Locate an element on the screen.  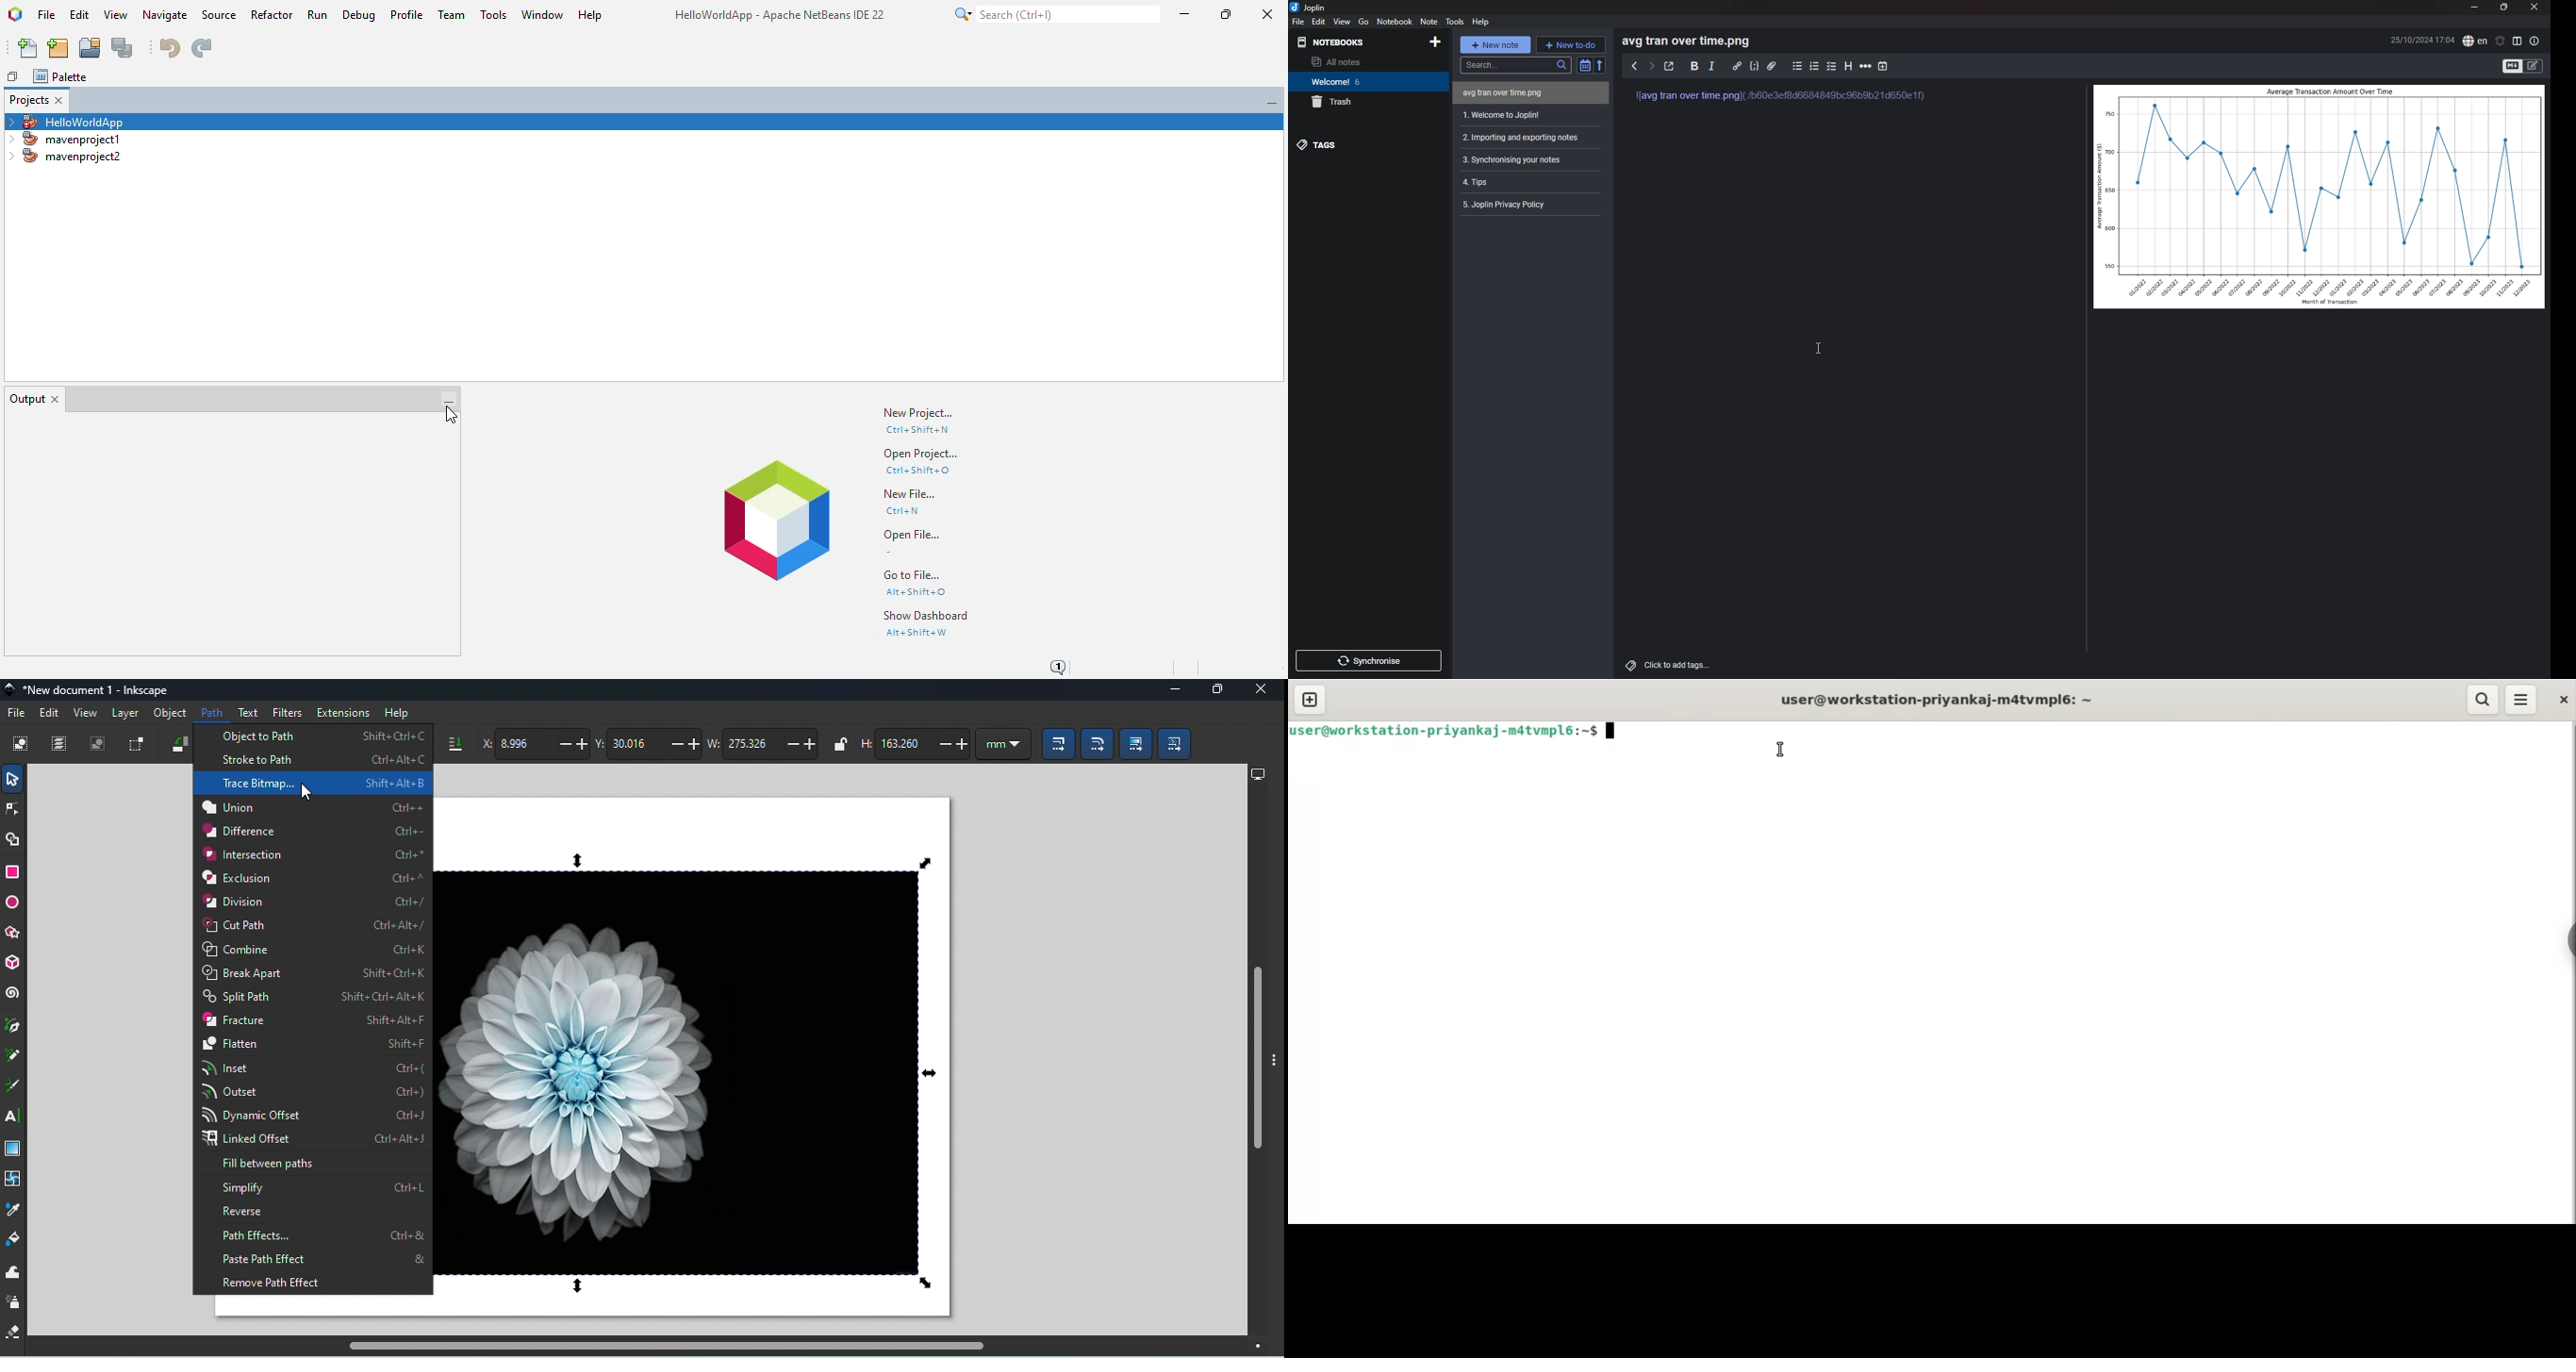
Simplify is located at coordinates (325, 1189).